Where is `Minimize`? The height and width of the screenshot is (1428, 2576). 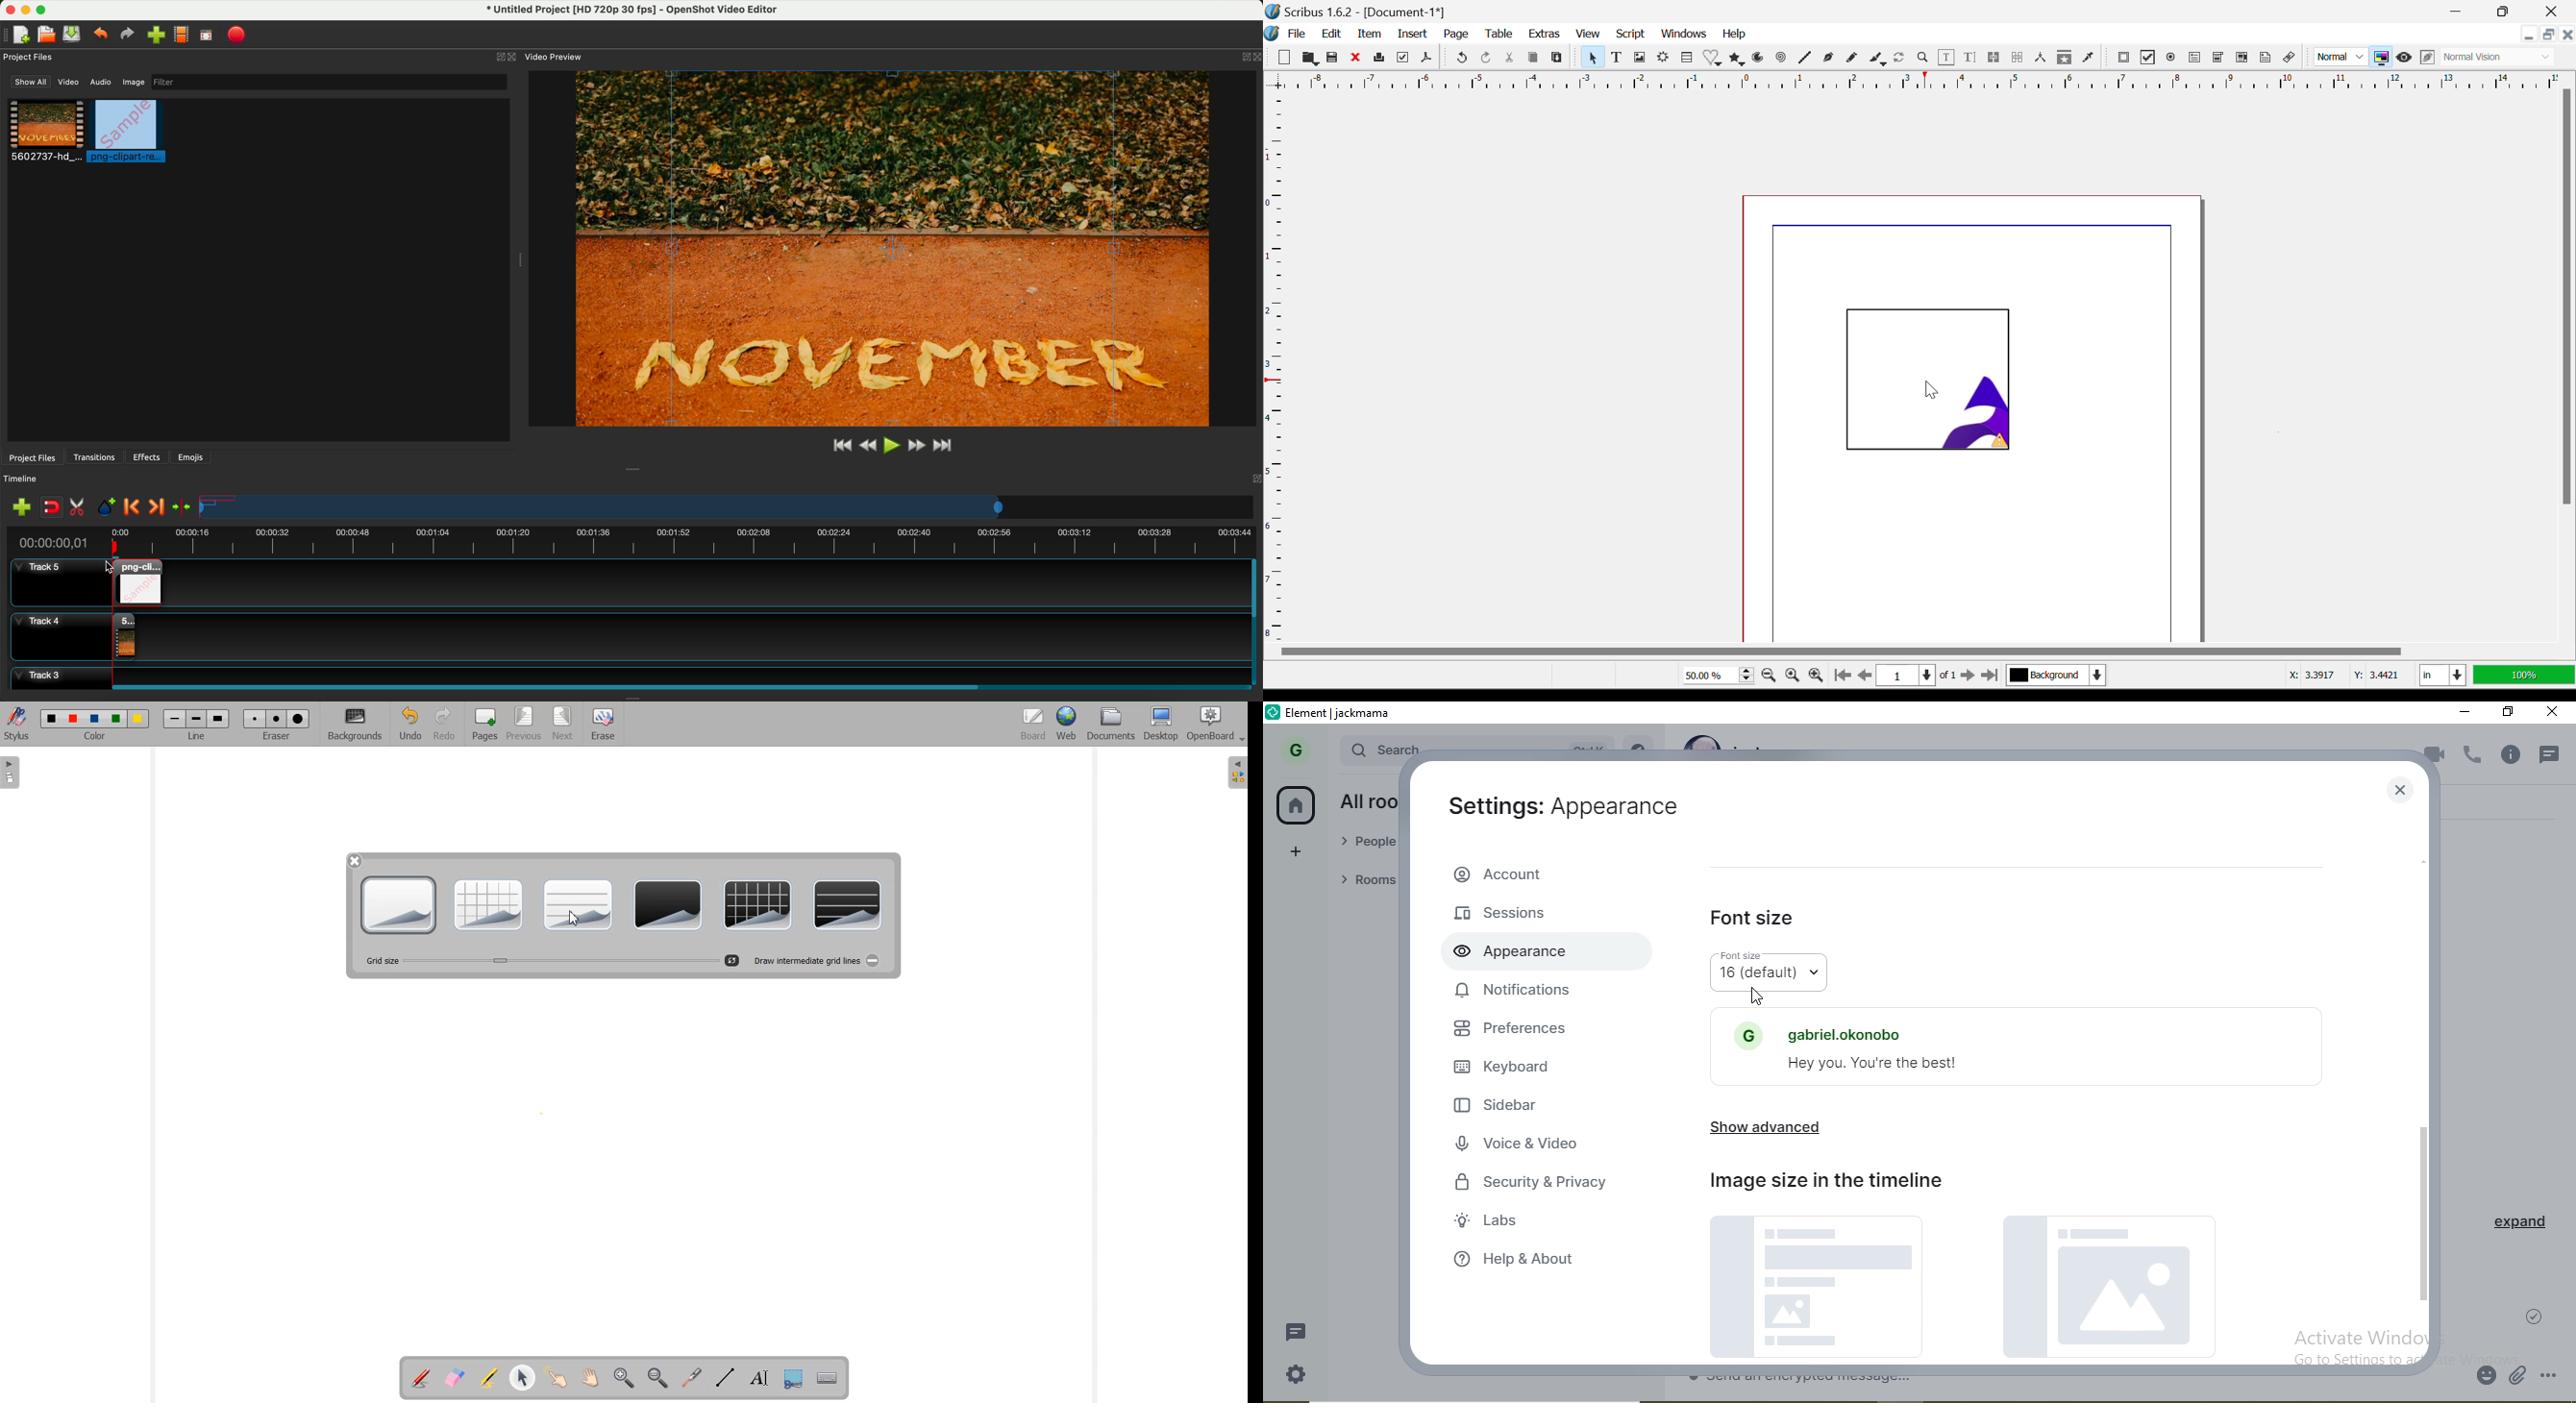 Minimize is located at coordinates (2507, 11).